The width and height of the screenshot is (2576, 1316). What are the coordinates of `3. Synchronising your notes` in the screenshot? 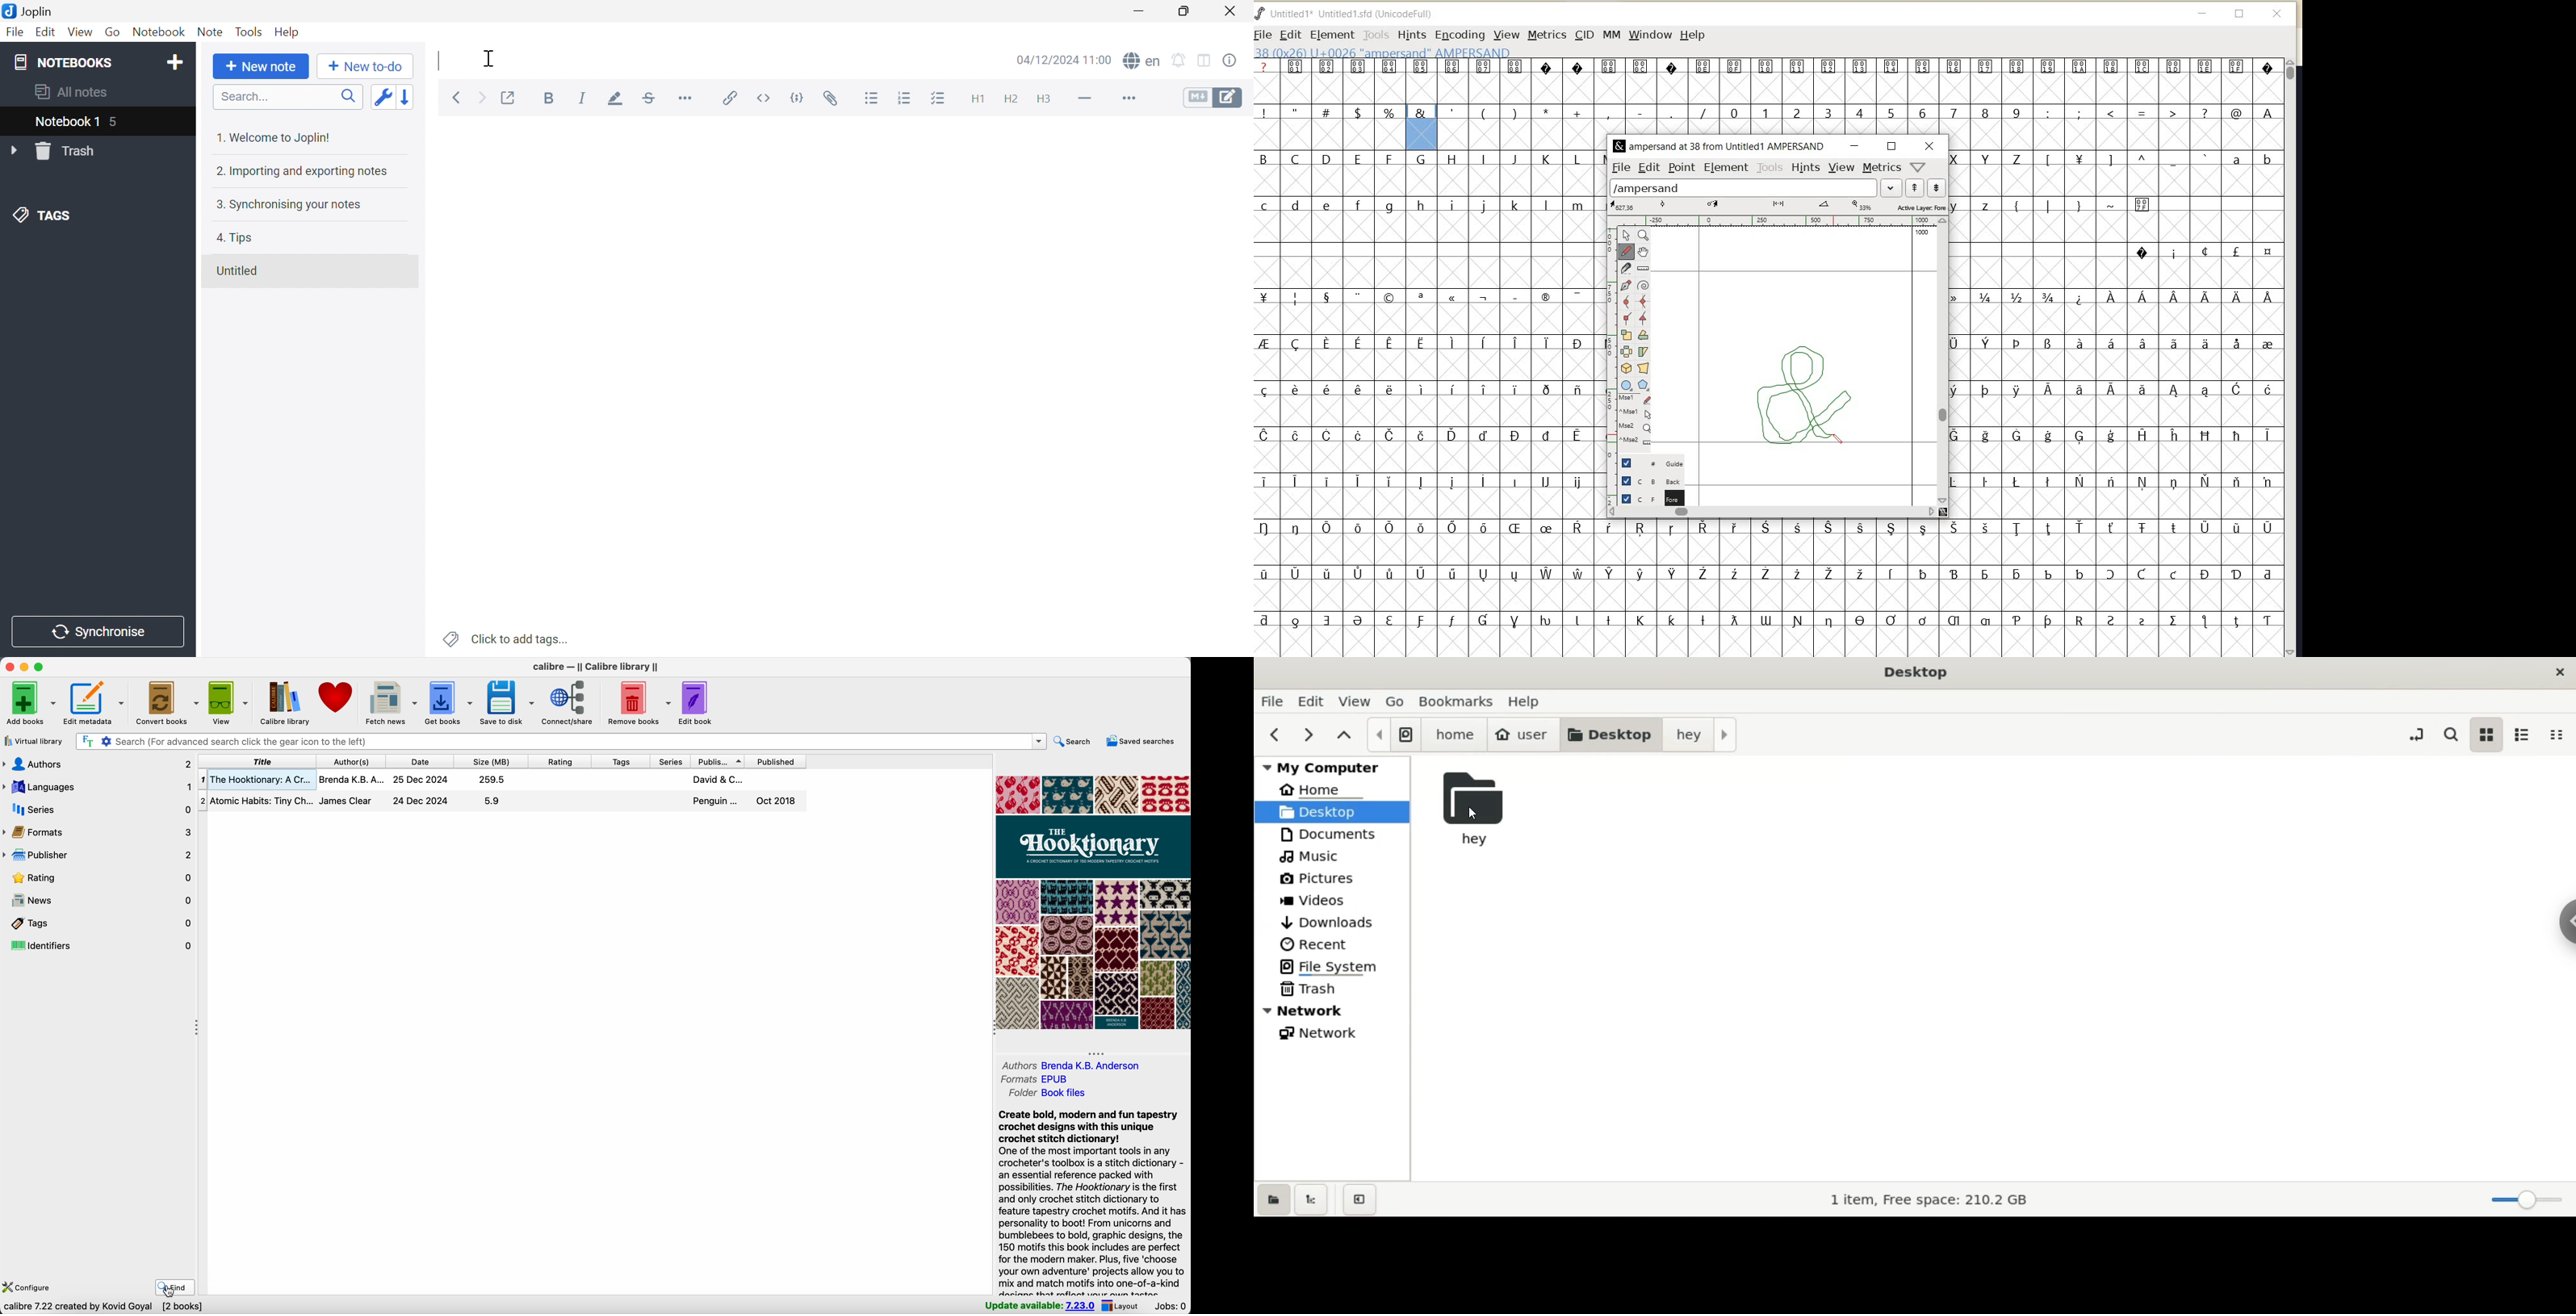 It's located at (291, 205).